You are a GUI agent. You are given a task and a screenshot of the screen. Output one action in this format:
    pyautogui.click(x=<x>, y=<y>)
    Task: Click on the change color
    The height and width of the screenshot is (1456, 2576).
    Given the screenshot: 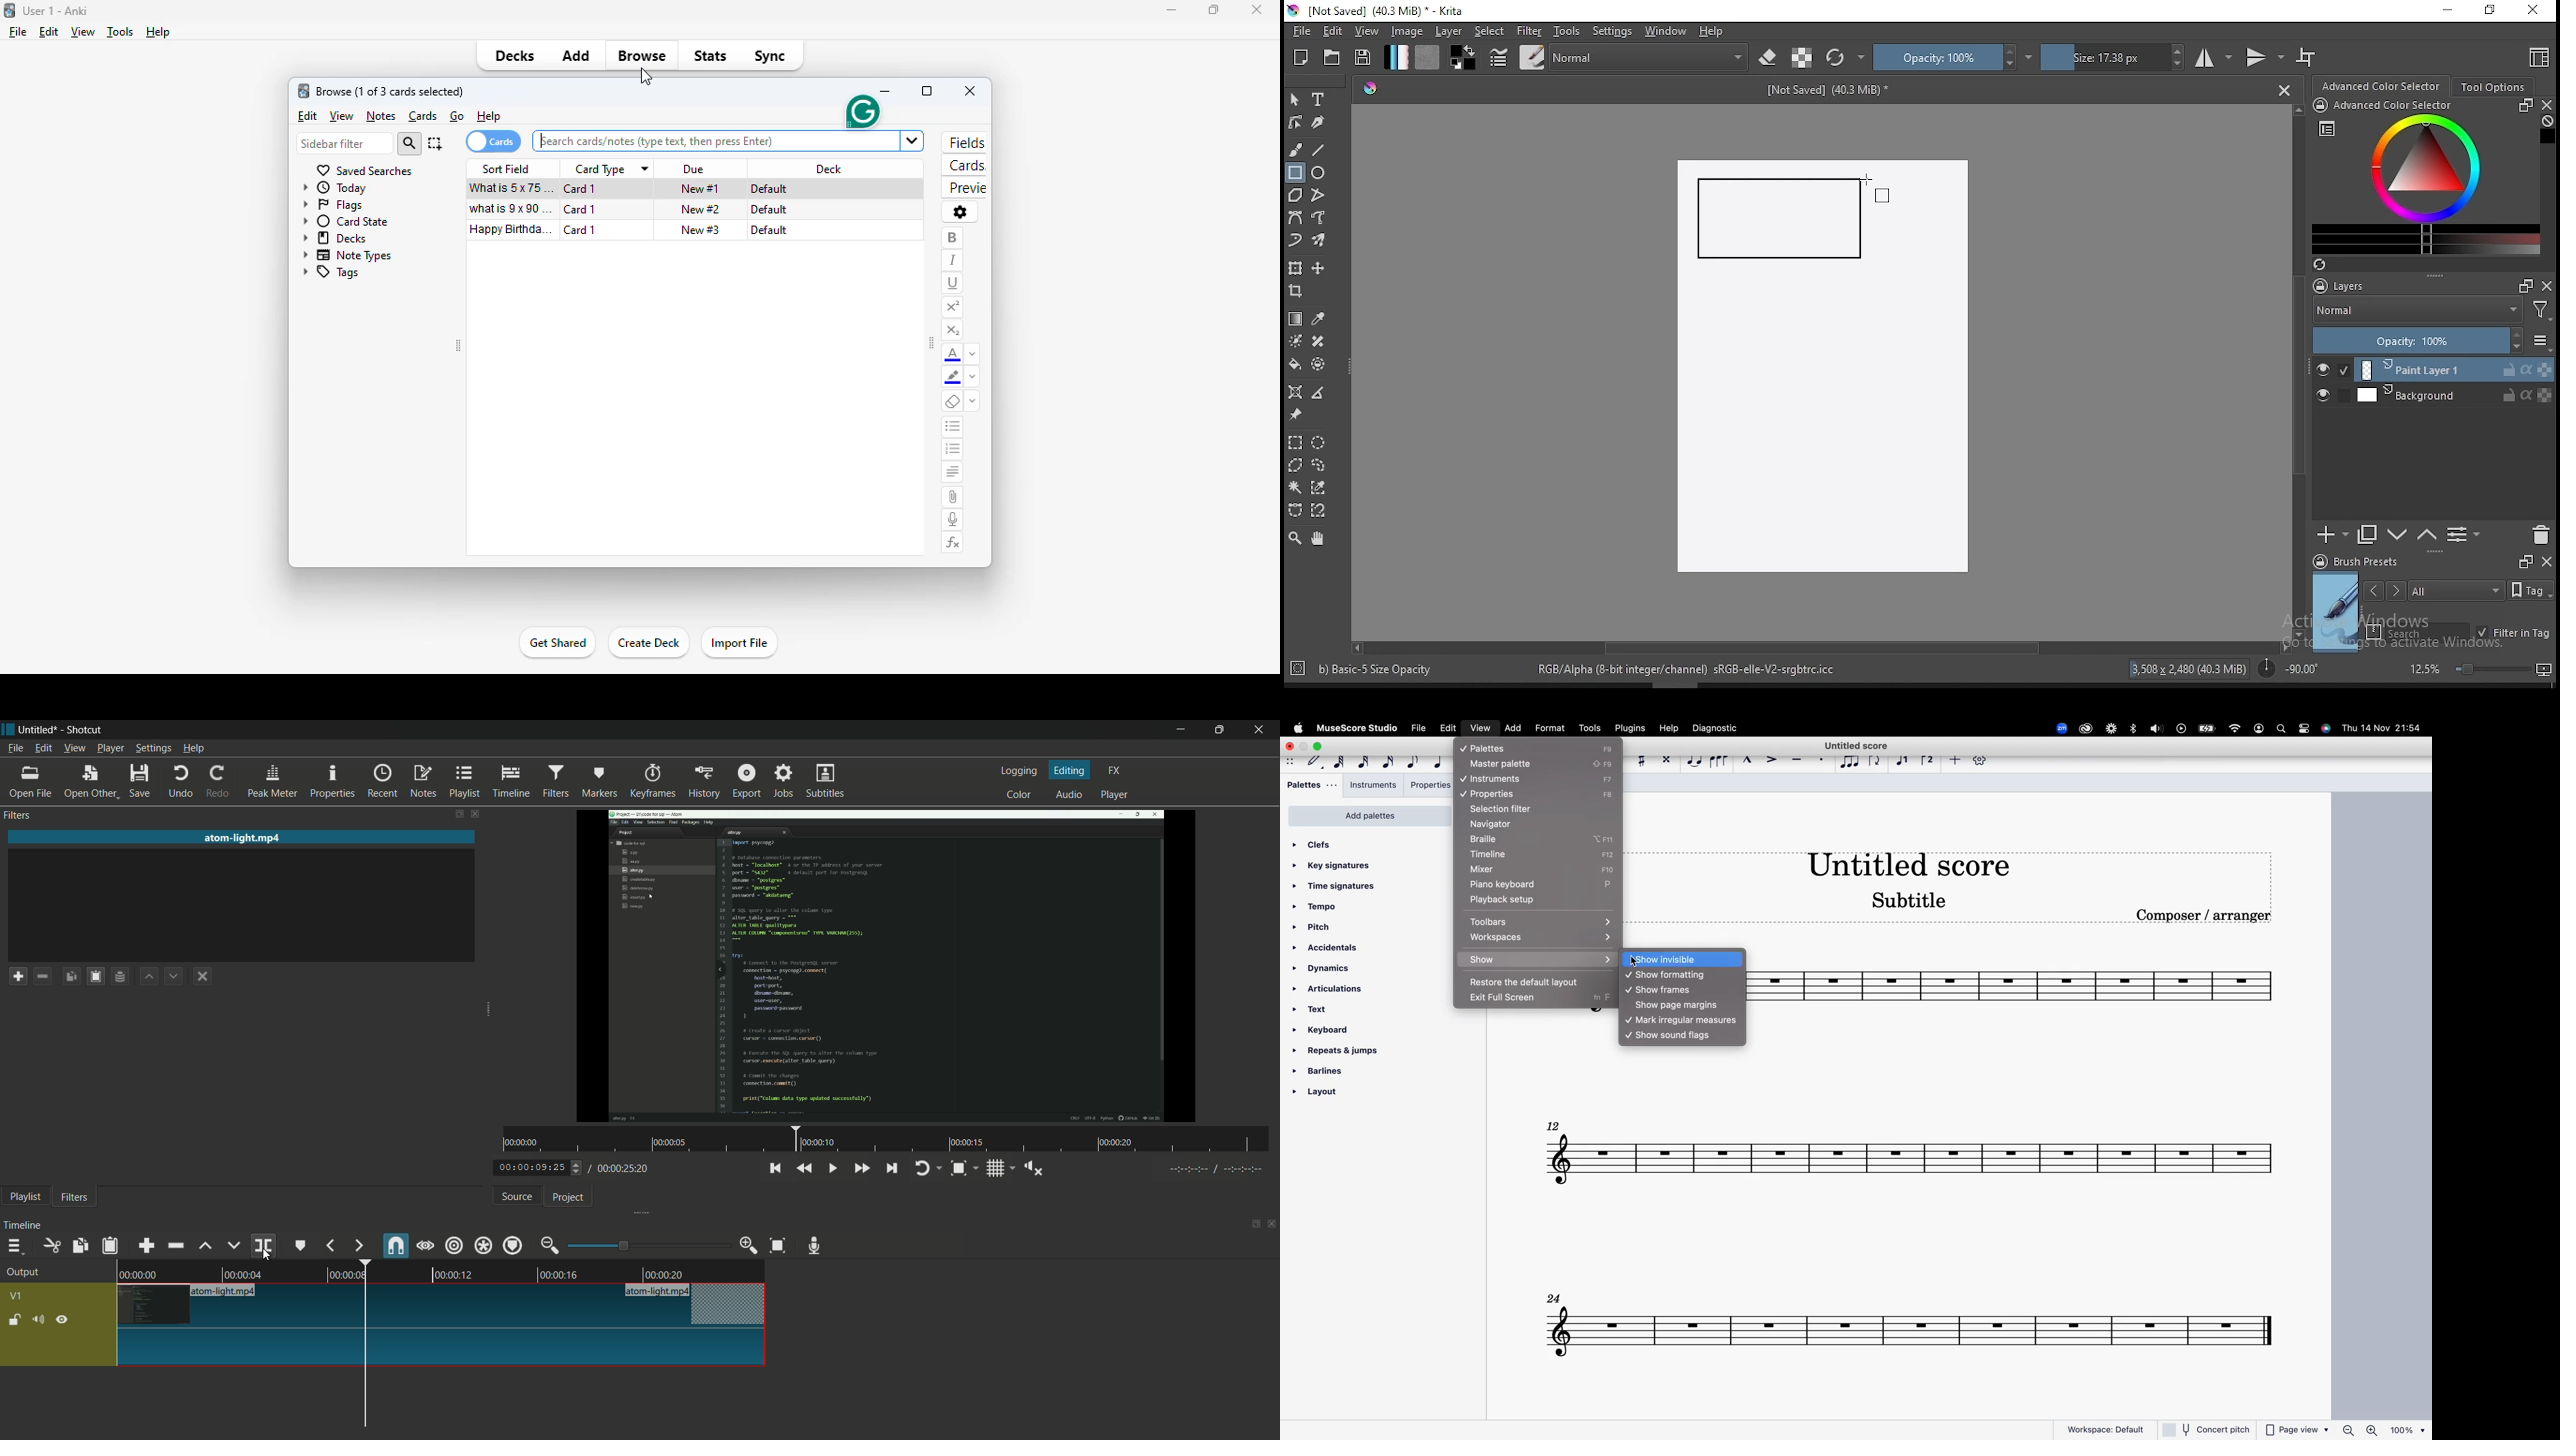 What is the action you would take?
    pyautogui.click(x=974, y=353)
    